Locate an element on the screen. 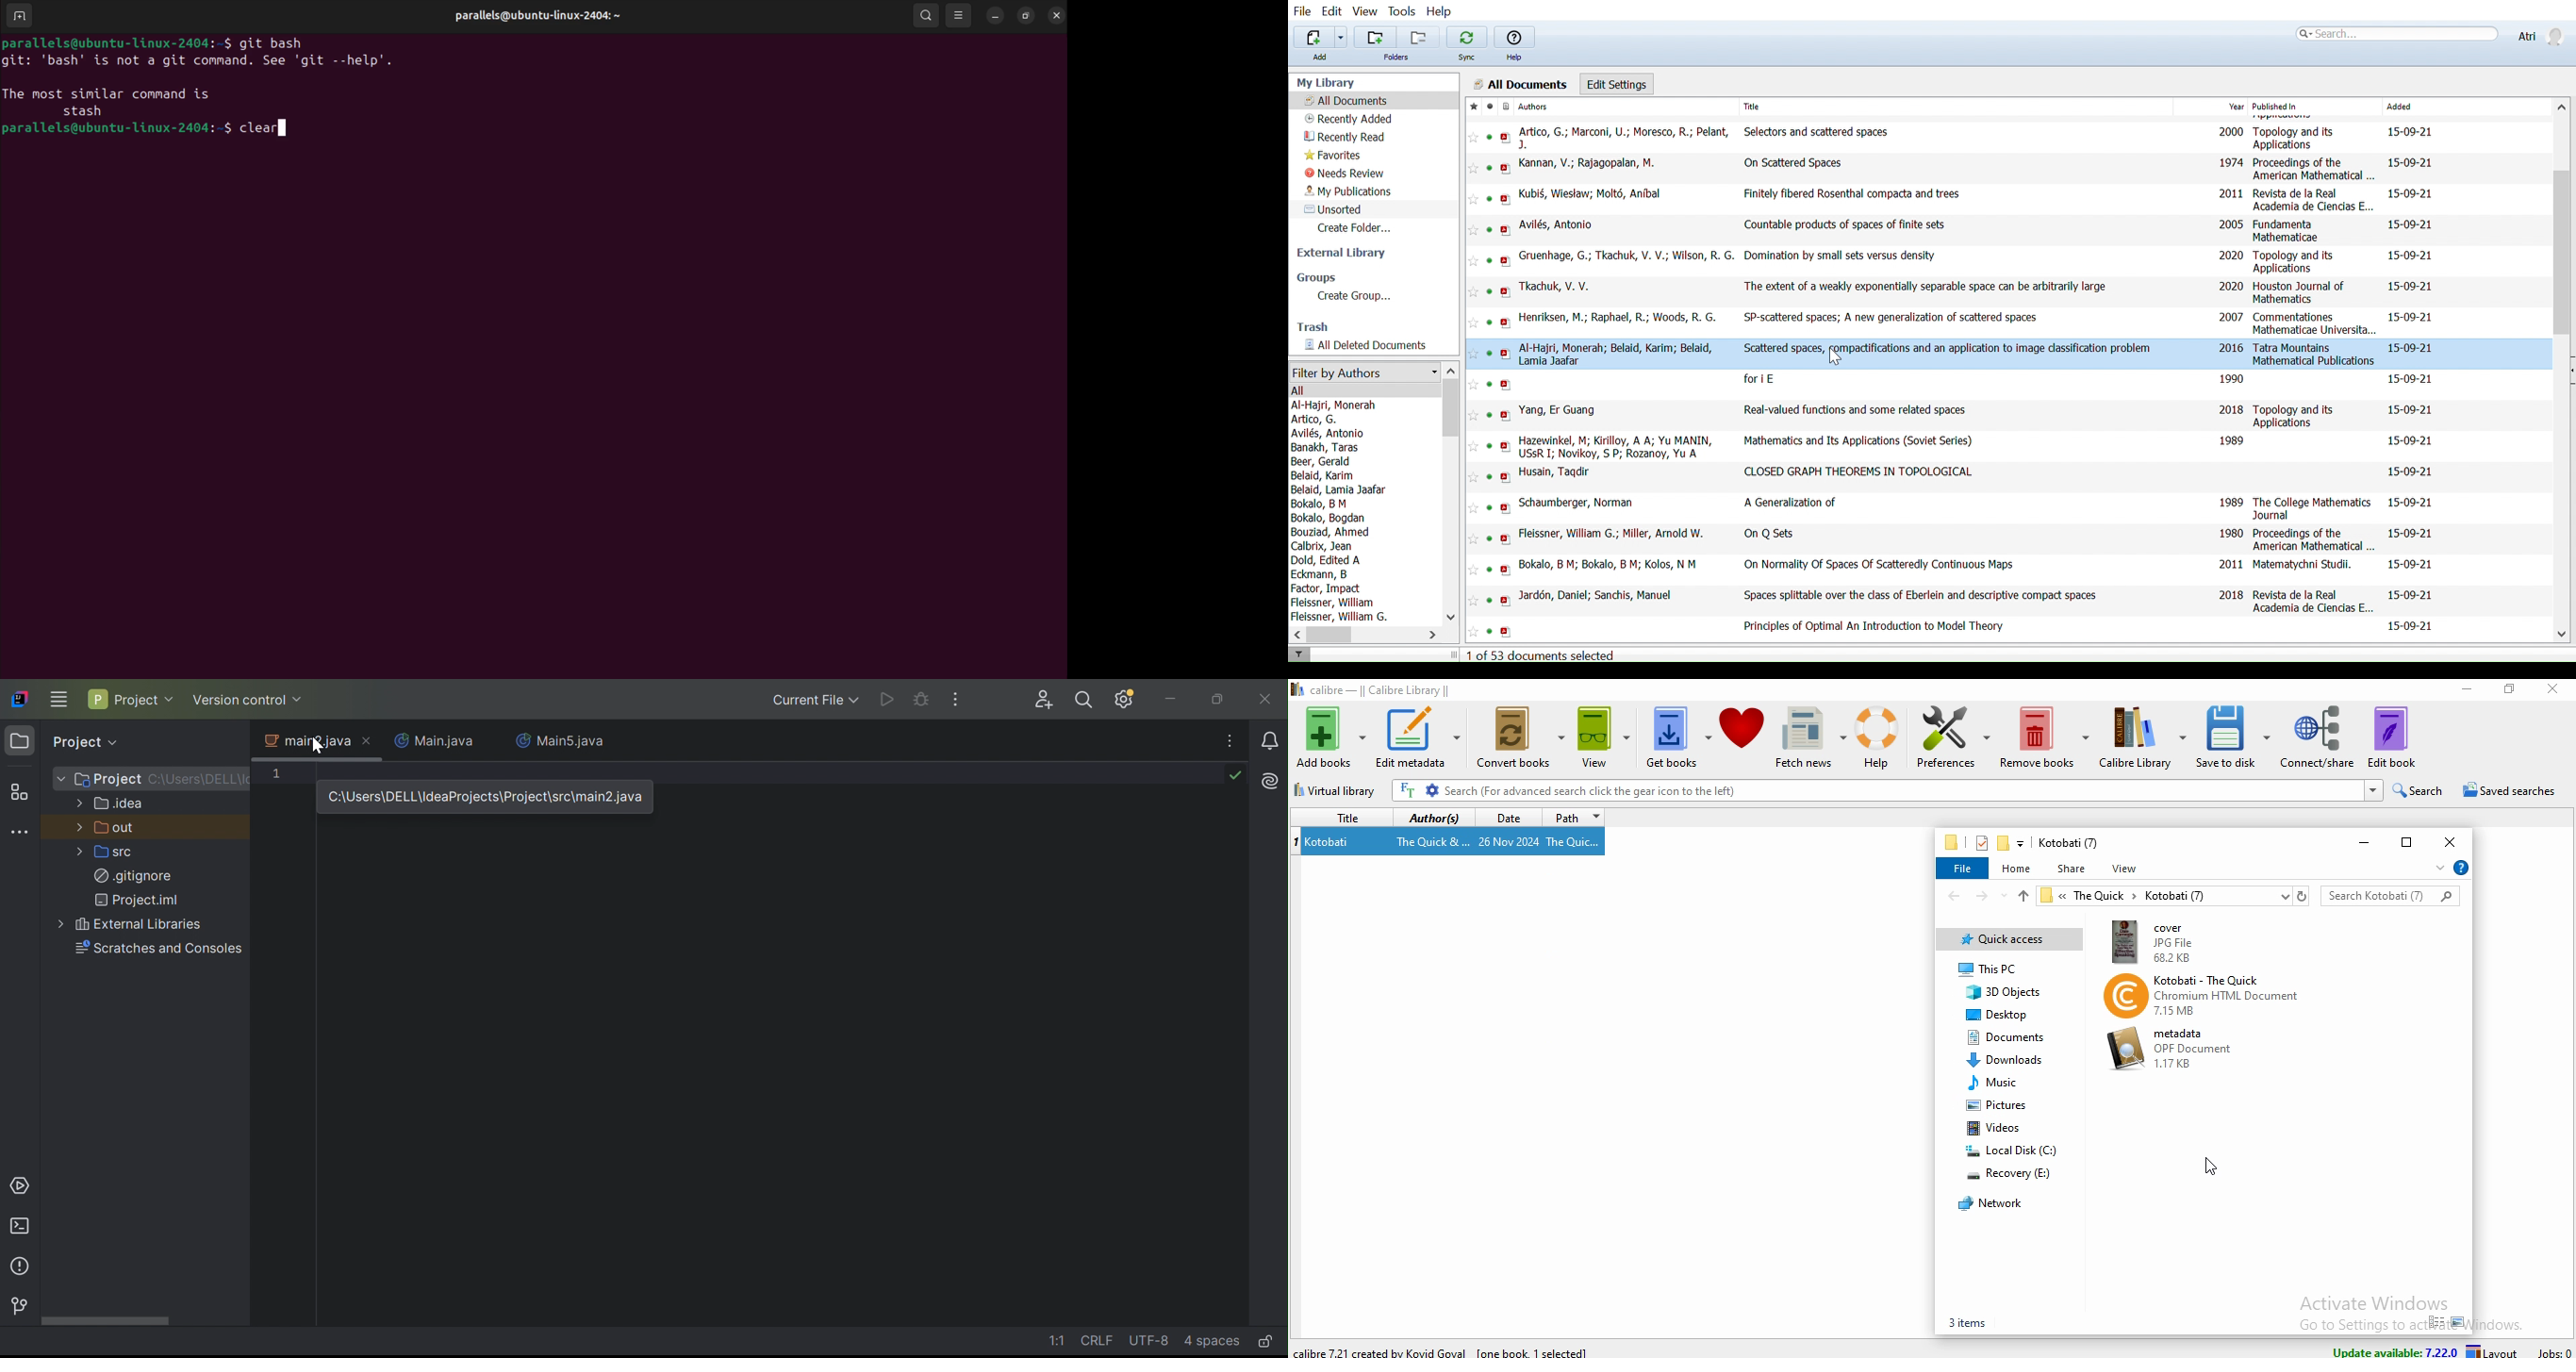 The width and height of the screenshot is (2576, 1372). Belaid, Karim is located at coordinates (1323, 476).